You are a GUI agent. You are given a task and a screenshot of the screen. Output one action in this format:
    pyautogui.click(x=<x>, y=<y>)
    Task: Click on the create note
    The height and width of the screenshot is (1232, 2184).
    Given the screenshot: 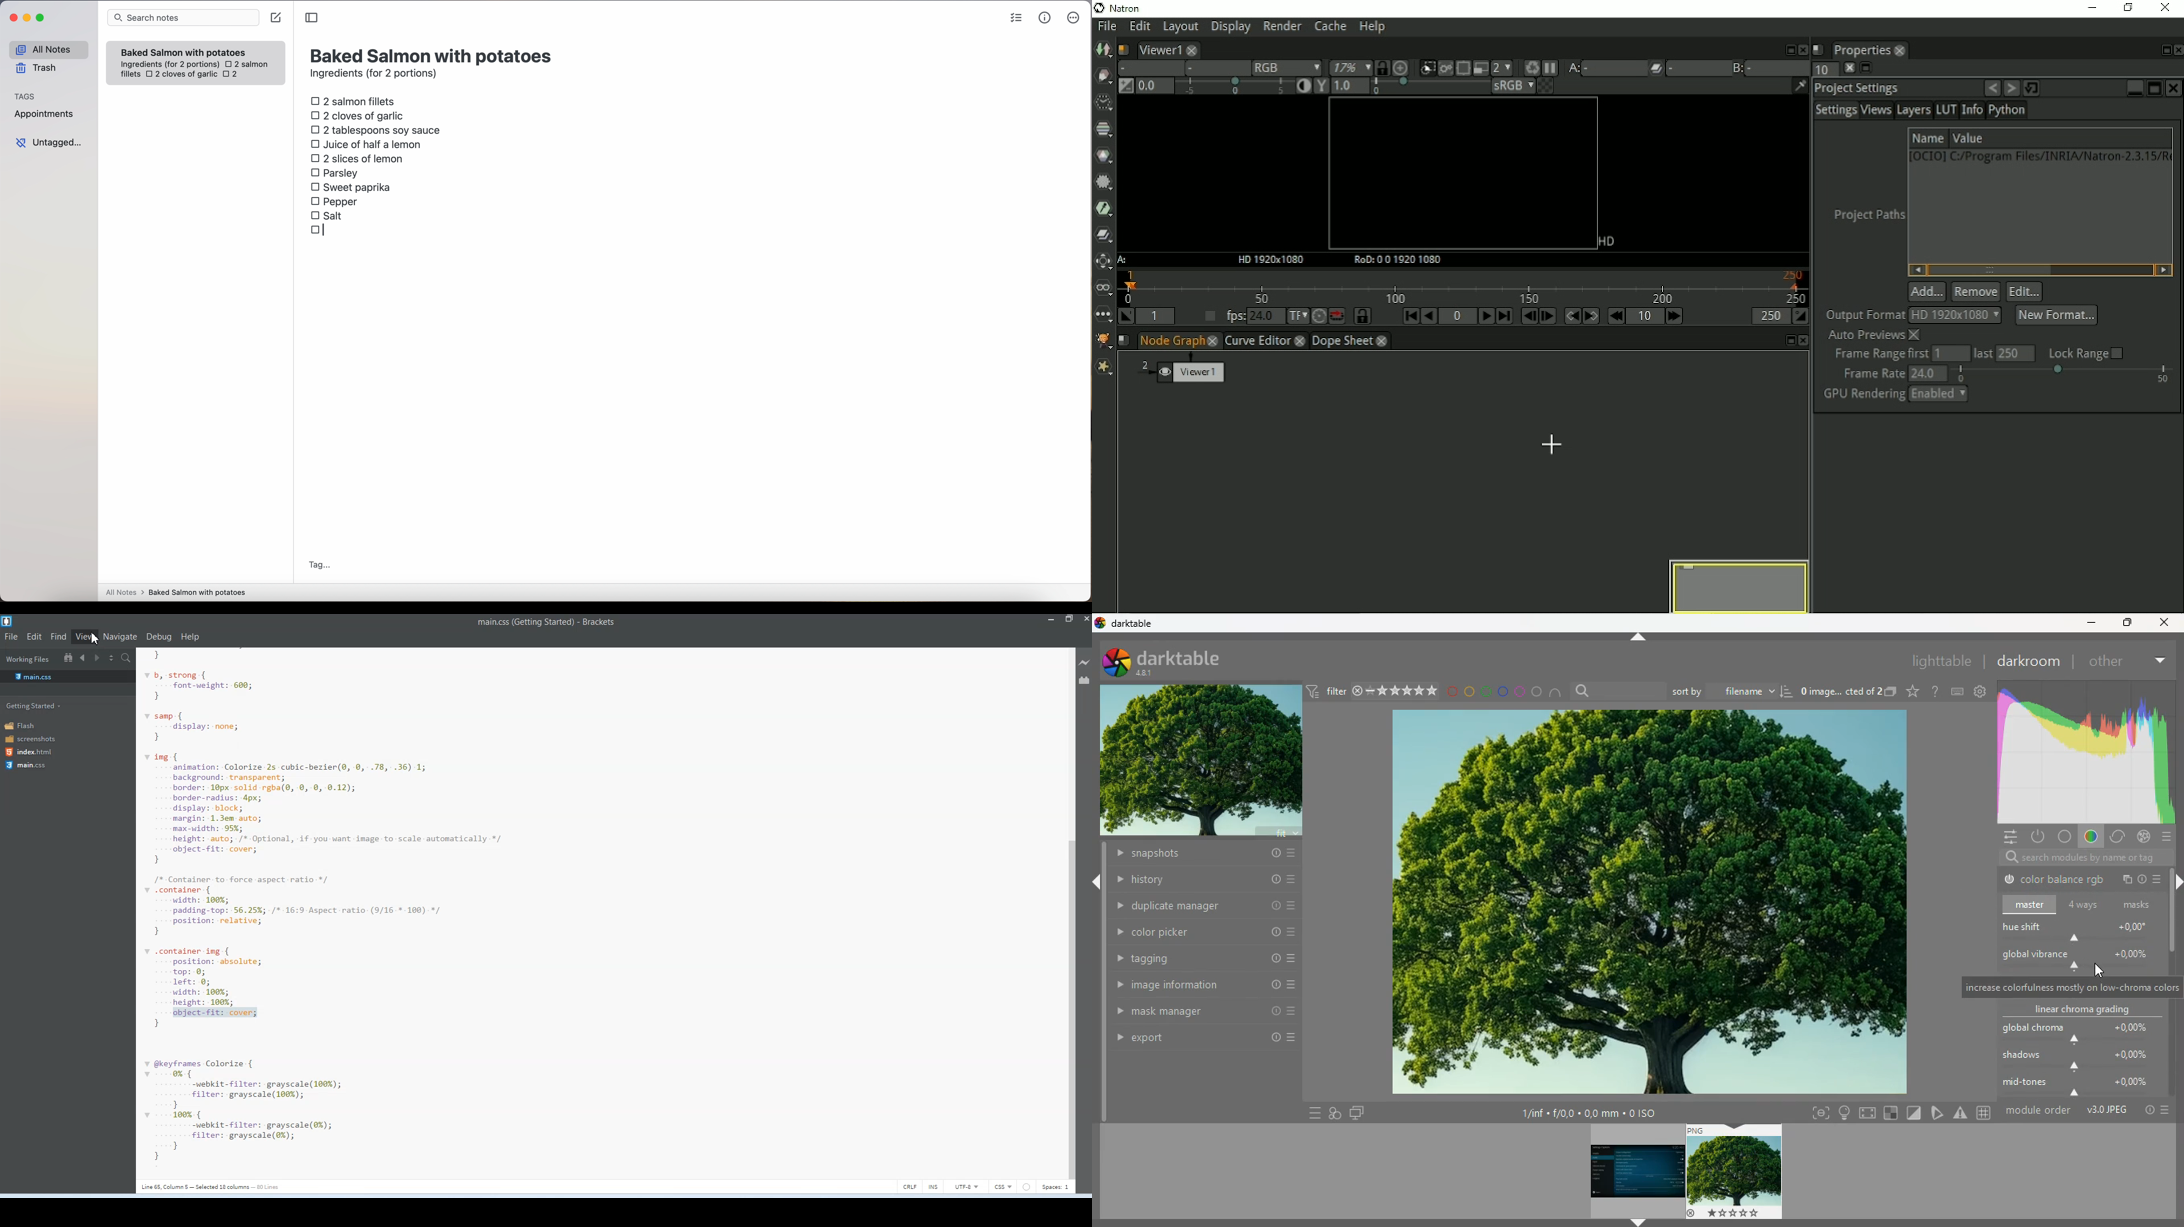 What is the action you would take?
    pyautogui.click(x=275, y=18)
    